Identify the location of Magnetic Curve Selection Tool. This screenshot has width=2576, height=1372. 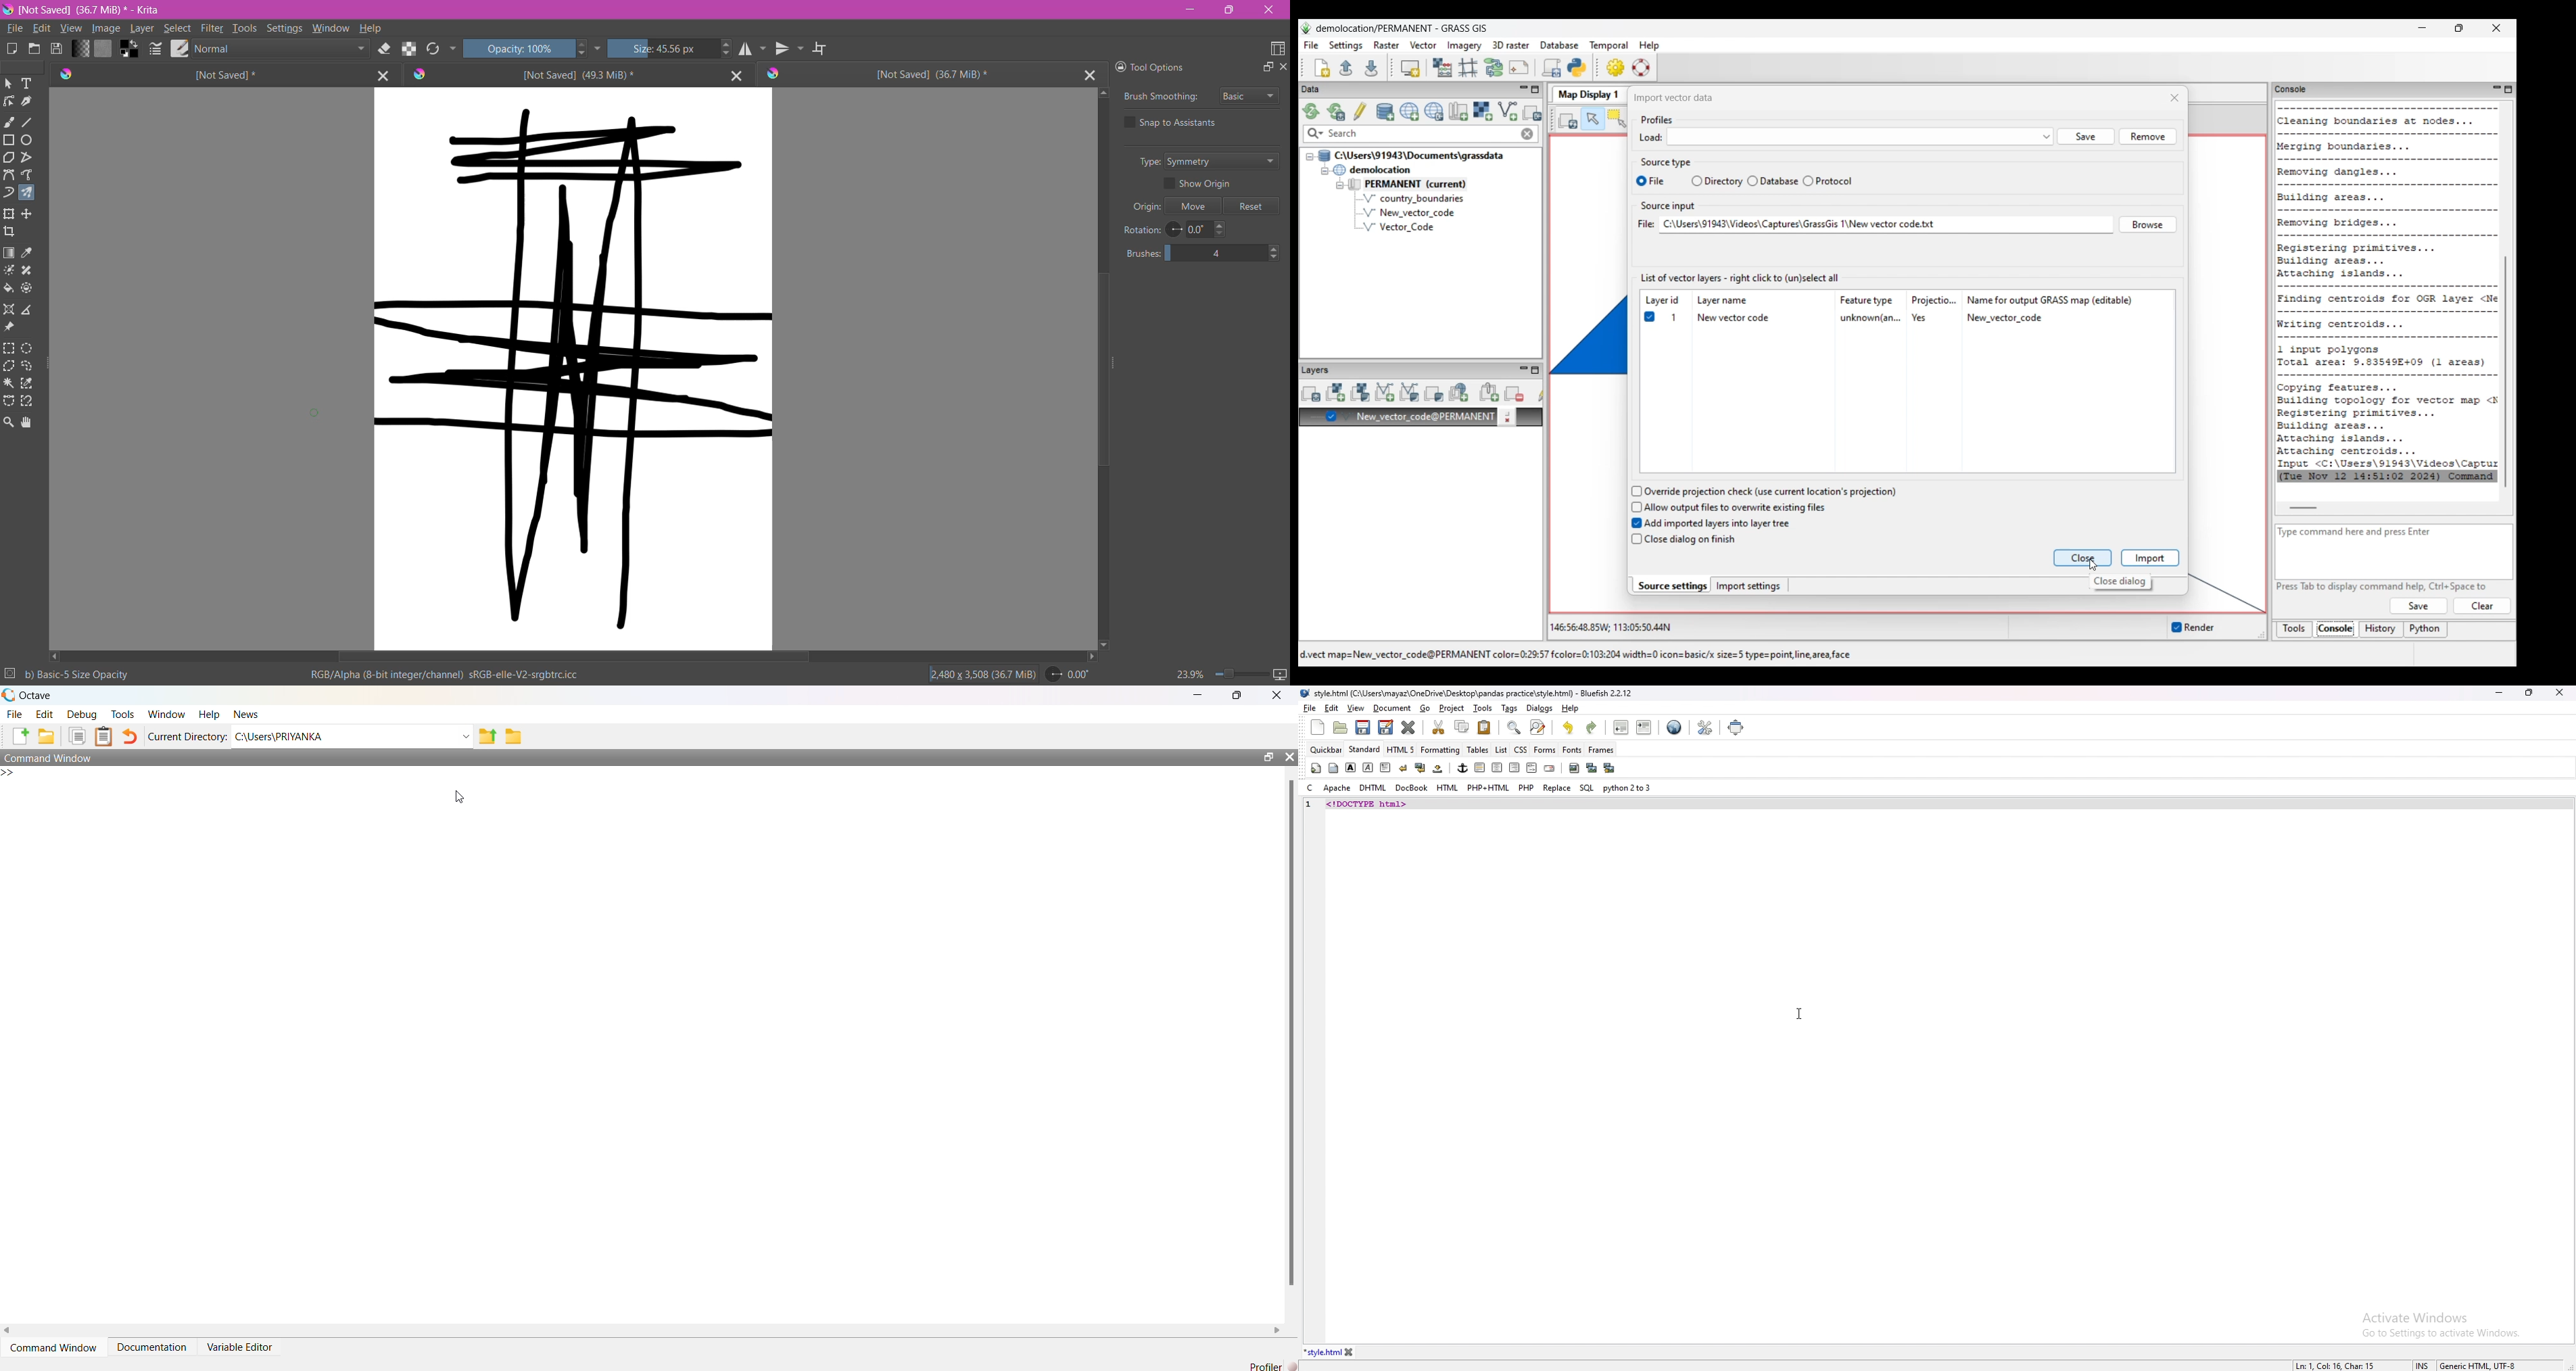
(27, 401).